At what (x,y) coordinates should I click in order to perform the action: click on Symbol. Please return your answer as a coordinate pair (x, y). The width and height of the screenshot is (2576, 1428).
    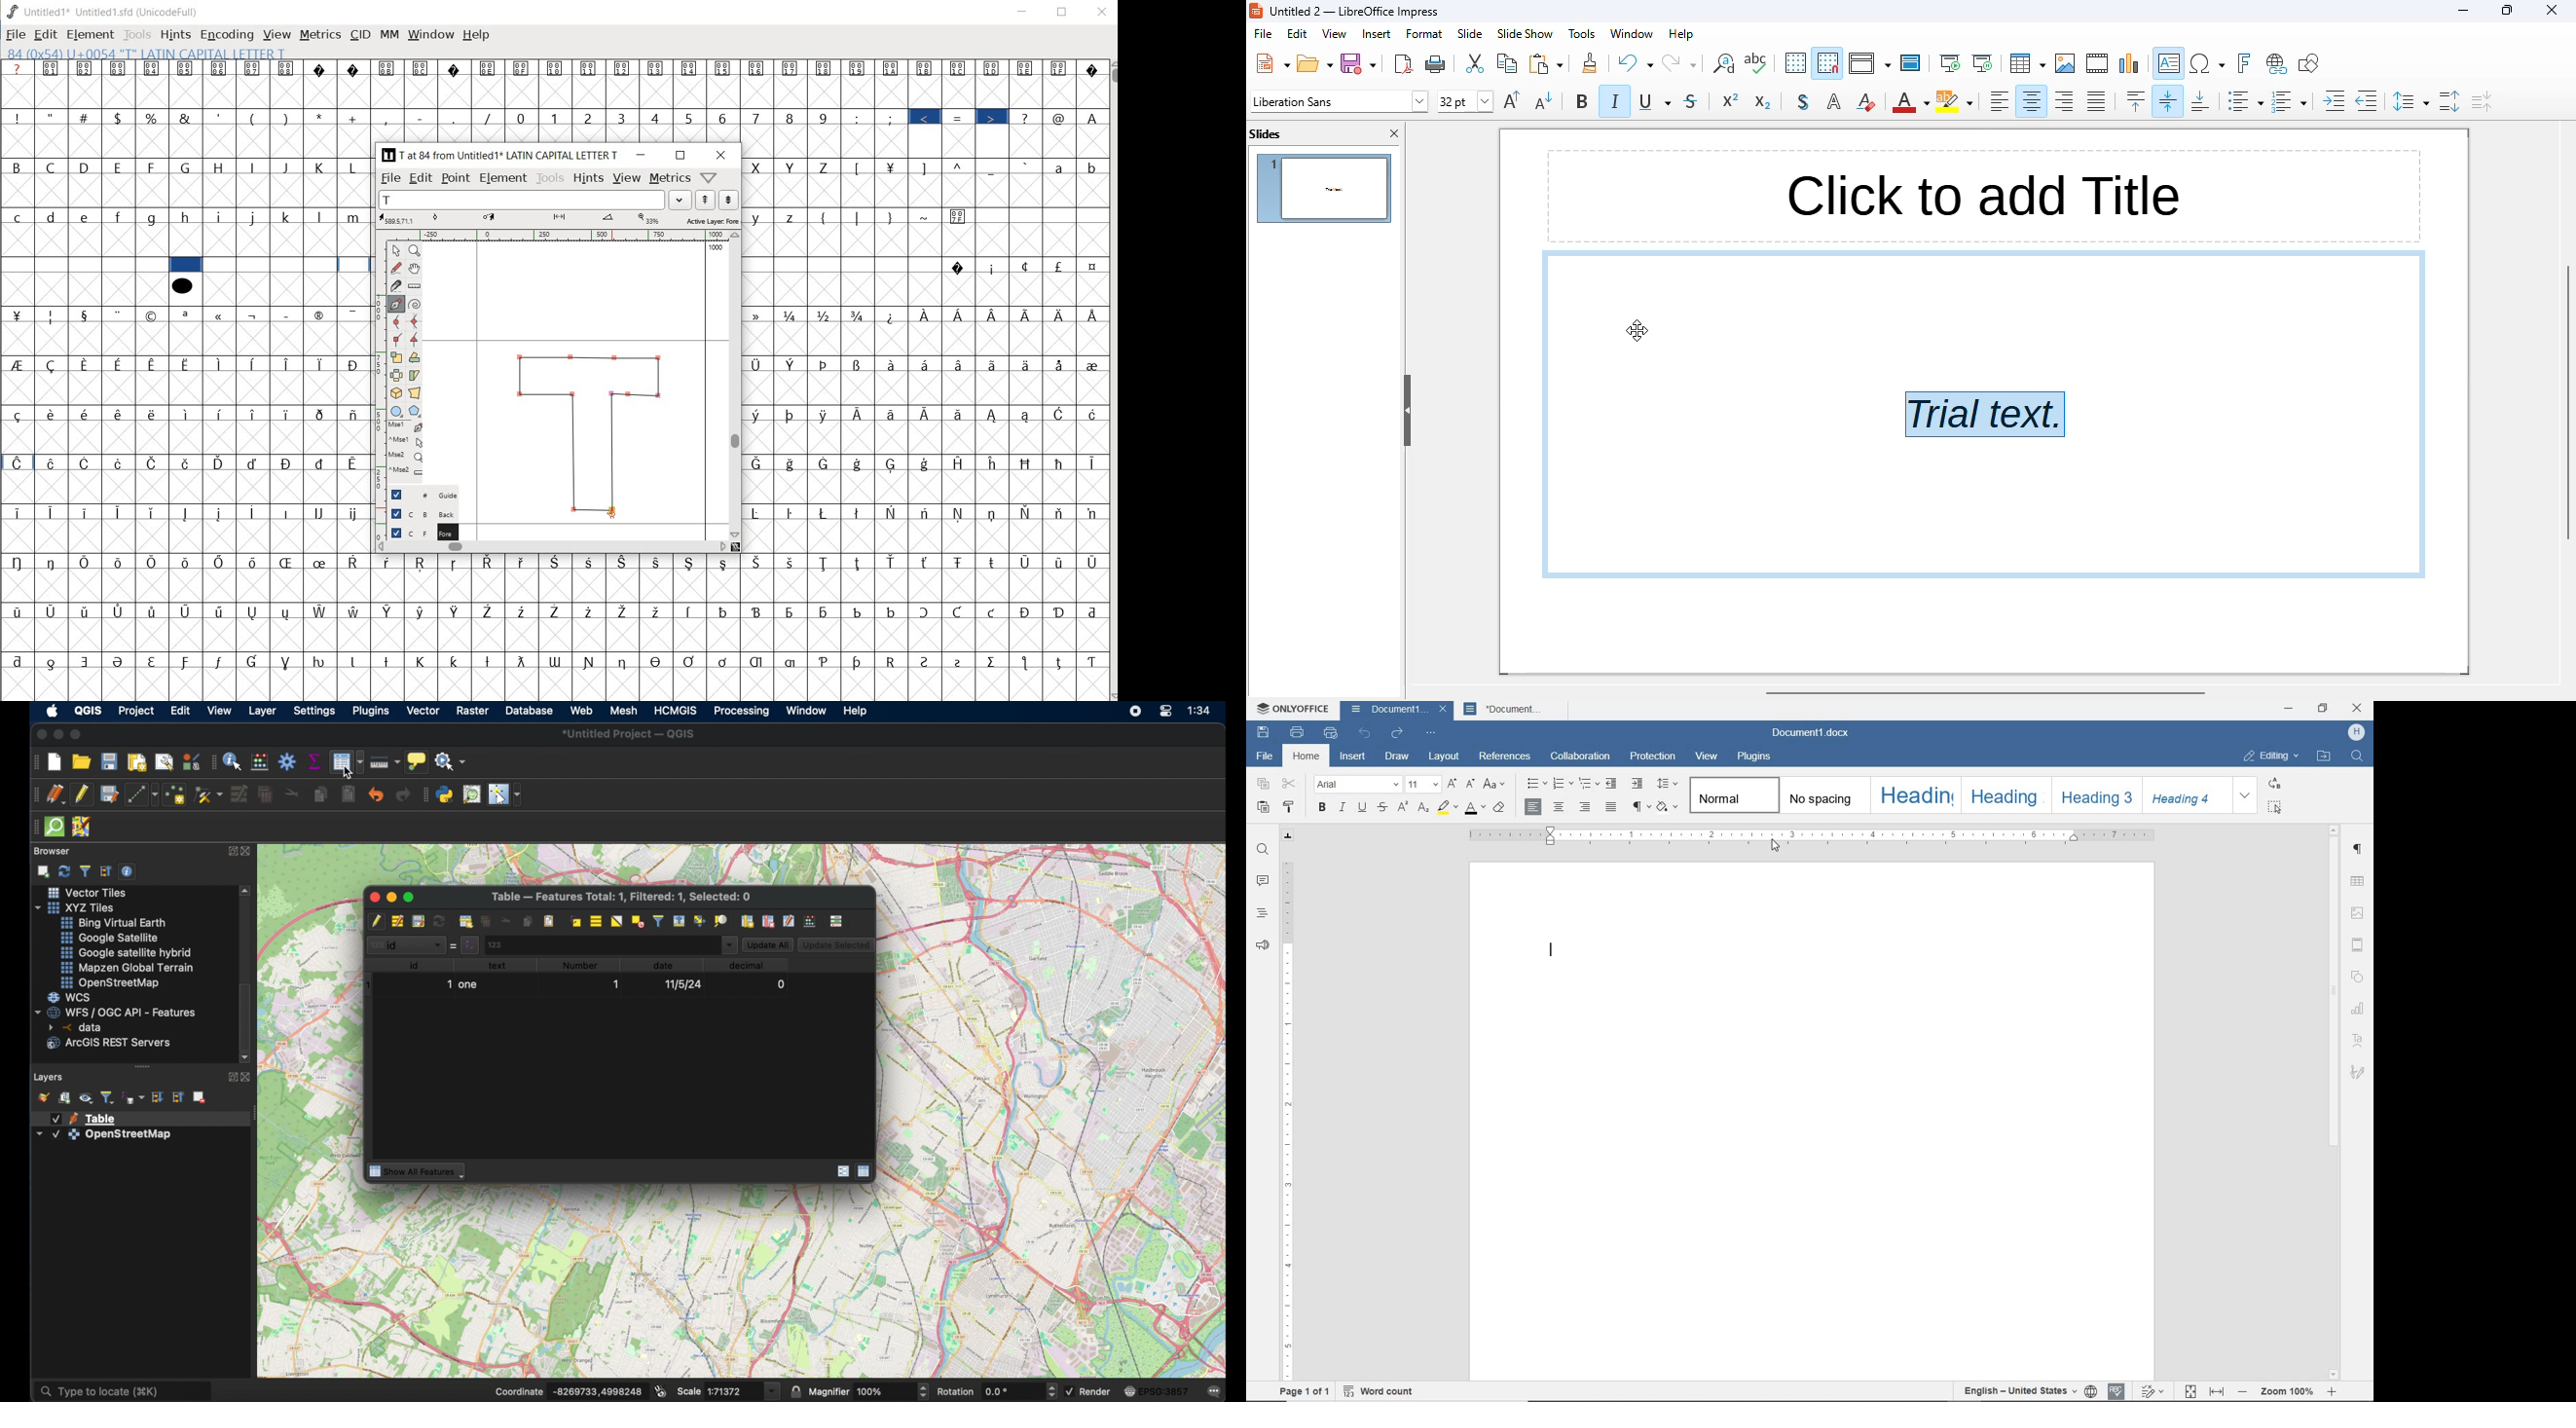
    Looking at the image, I should click on (54, 365).